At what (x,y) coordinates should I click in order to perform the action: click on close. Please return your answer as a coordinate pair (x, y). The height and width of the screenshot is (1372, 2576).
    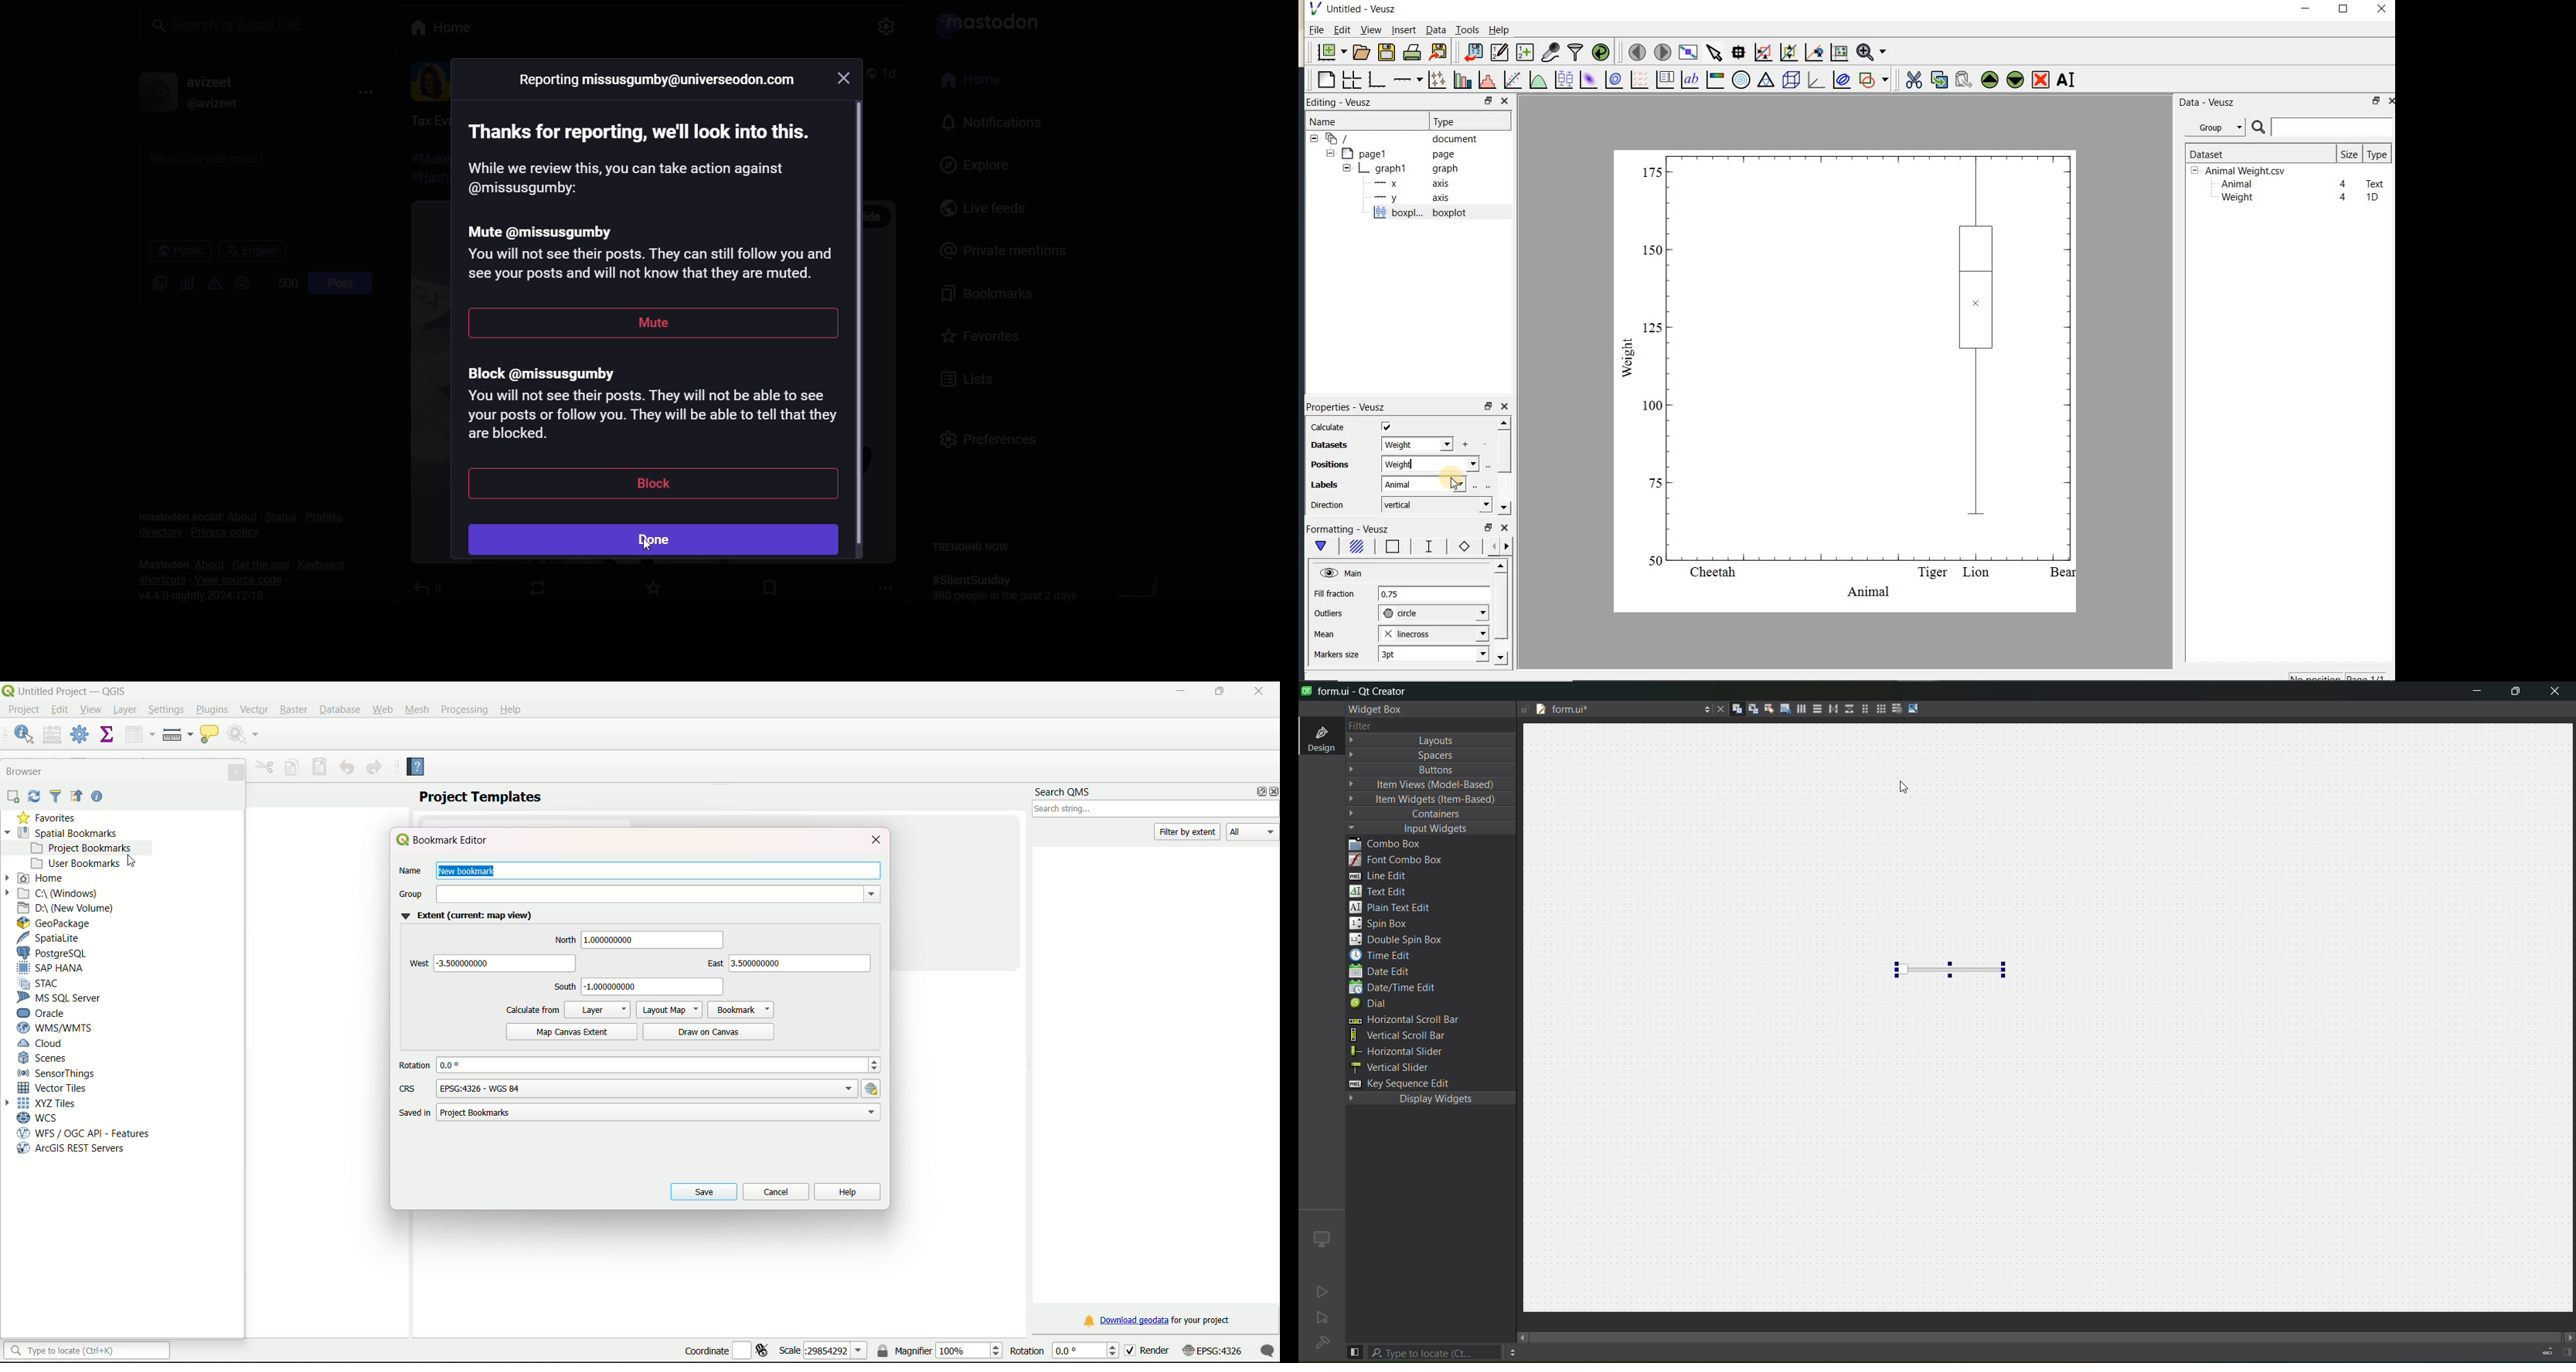
    Looking at the image, I should click on (846, 79).